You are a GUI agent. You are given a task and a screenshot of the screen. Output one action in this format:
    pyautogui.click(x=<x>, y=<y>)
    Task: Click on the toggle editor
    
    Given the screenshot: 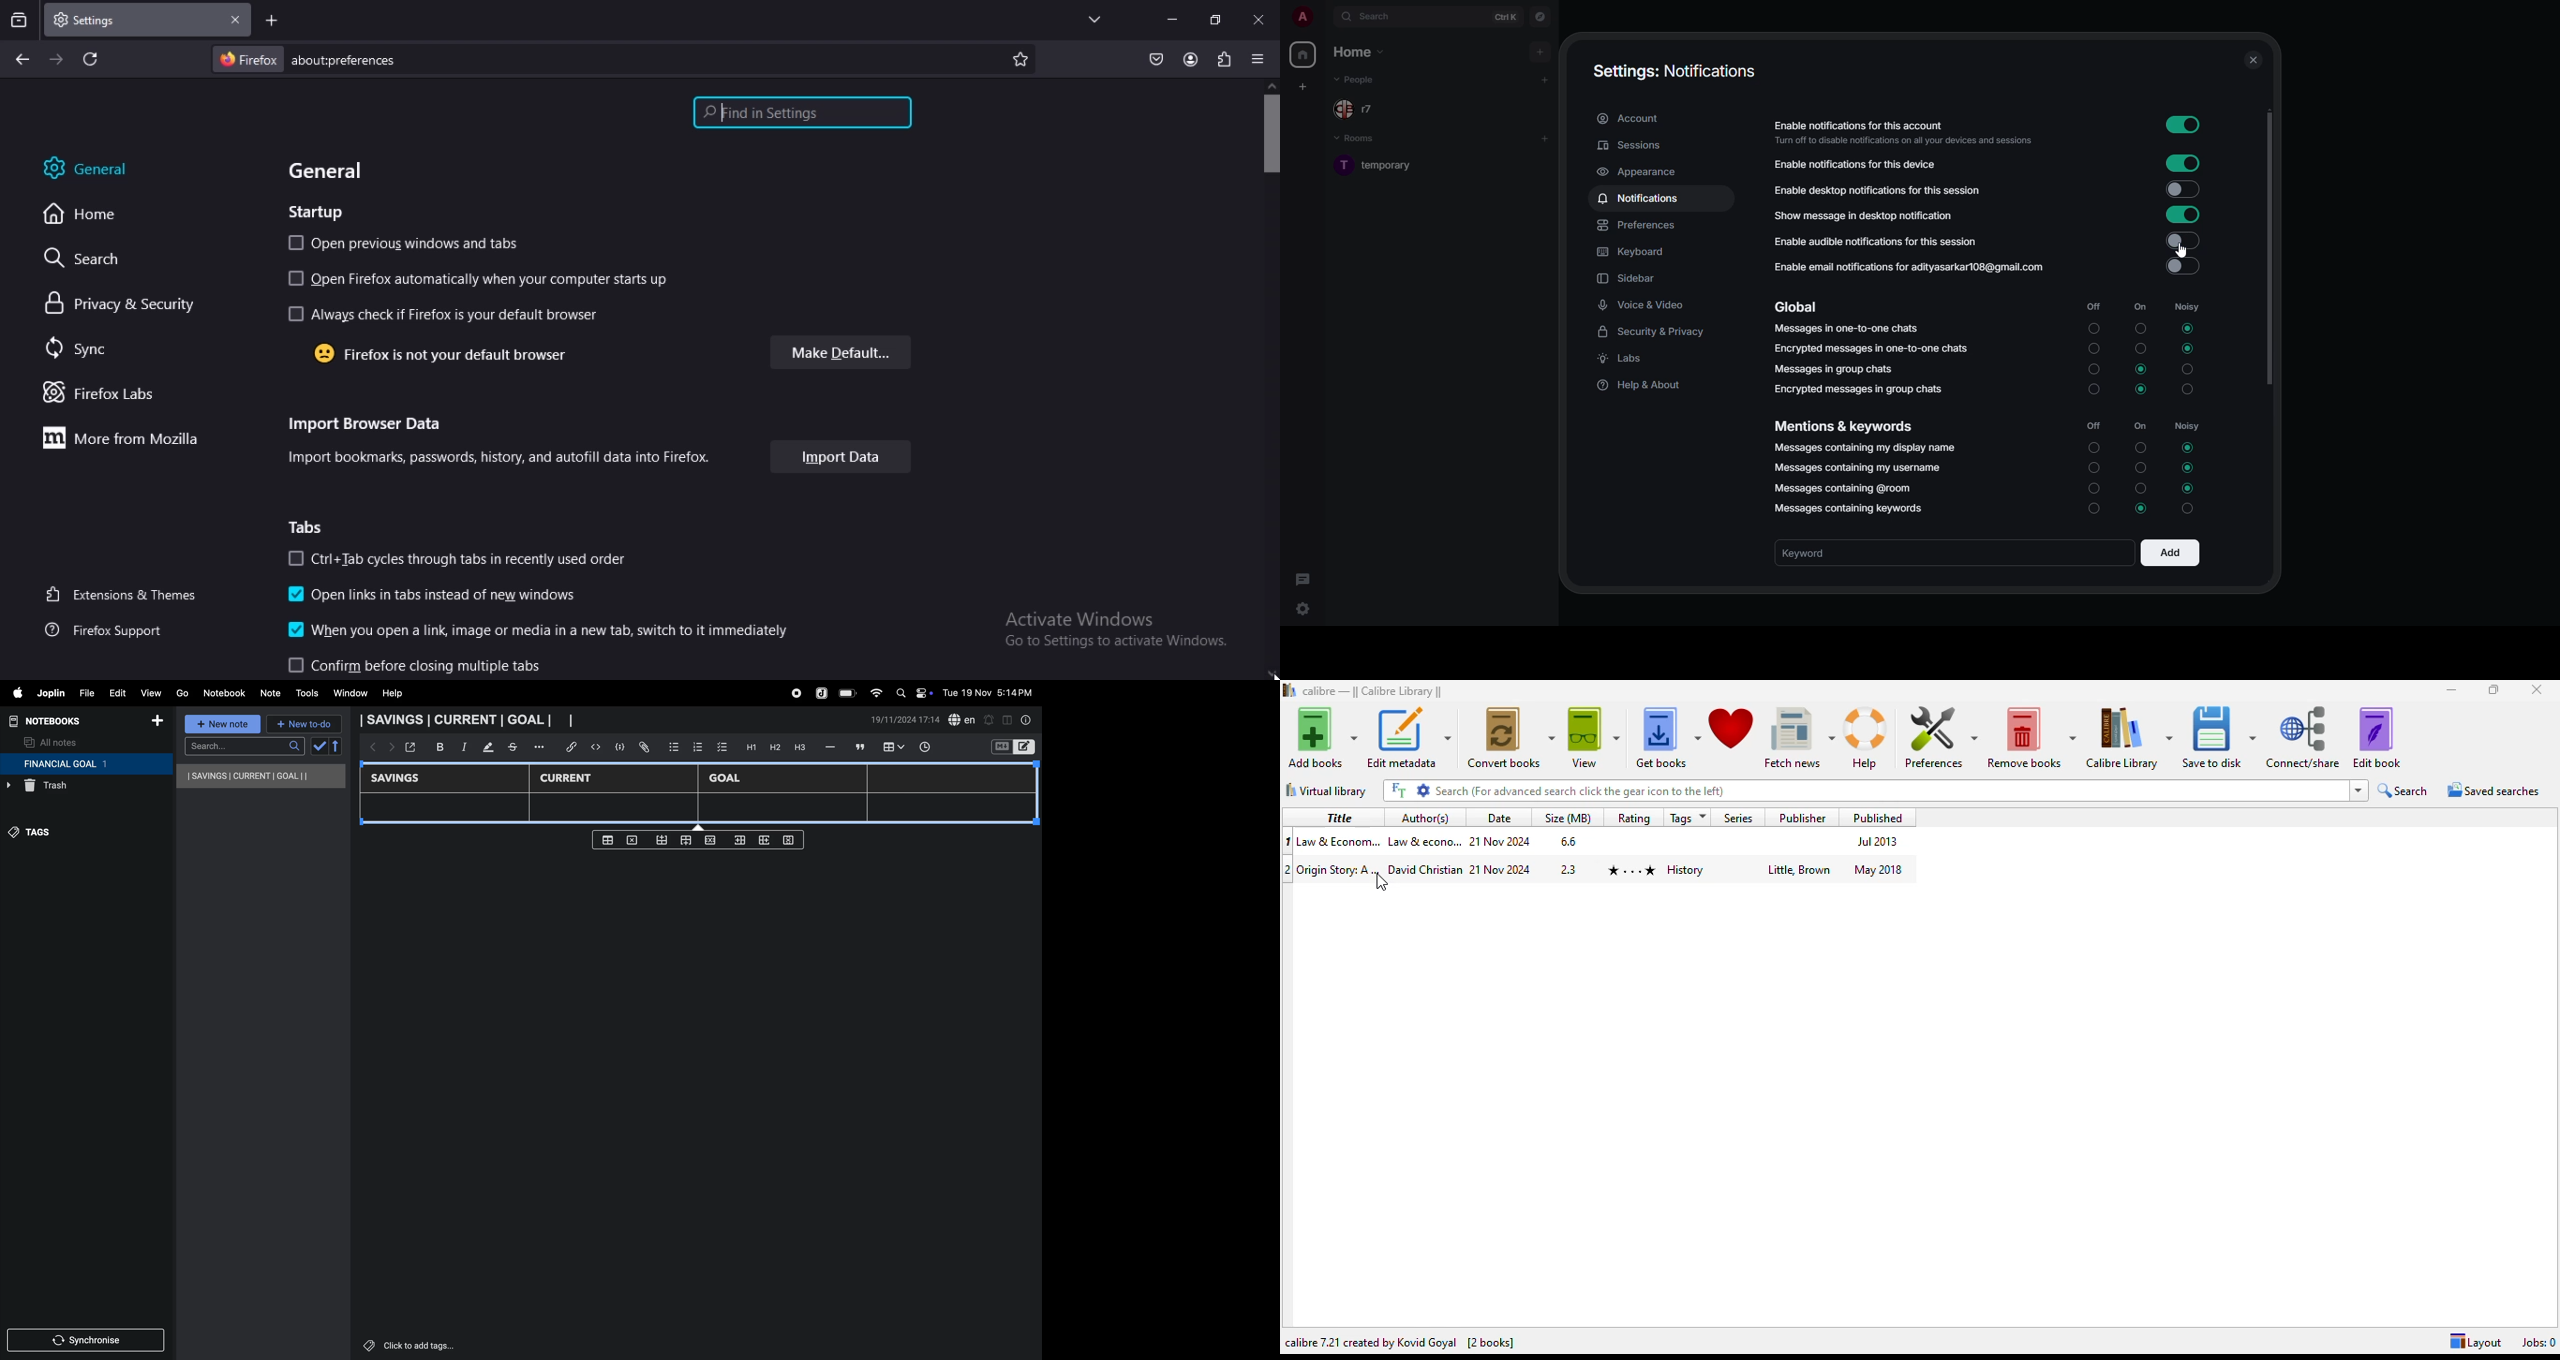 What is the action you would take?
    pyautogui.click(x=1008, y=719)
    